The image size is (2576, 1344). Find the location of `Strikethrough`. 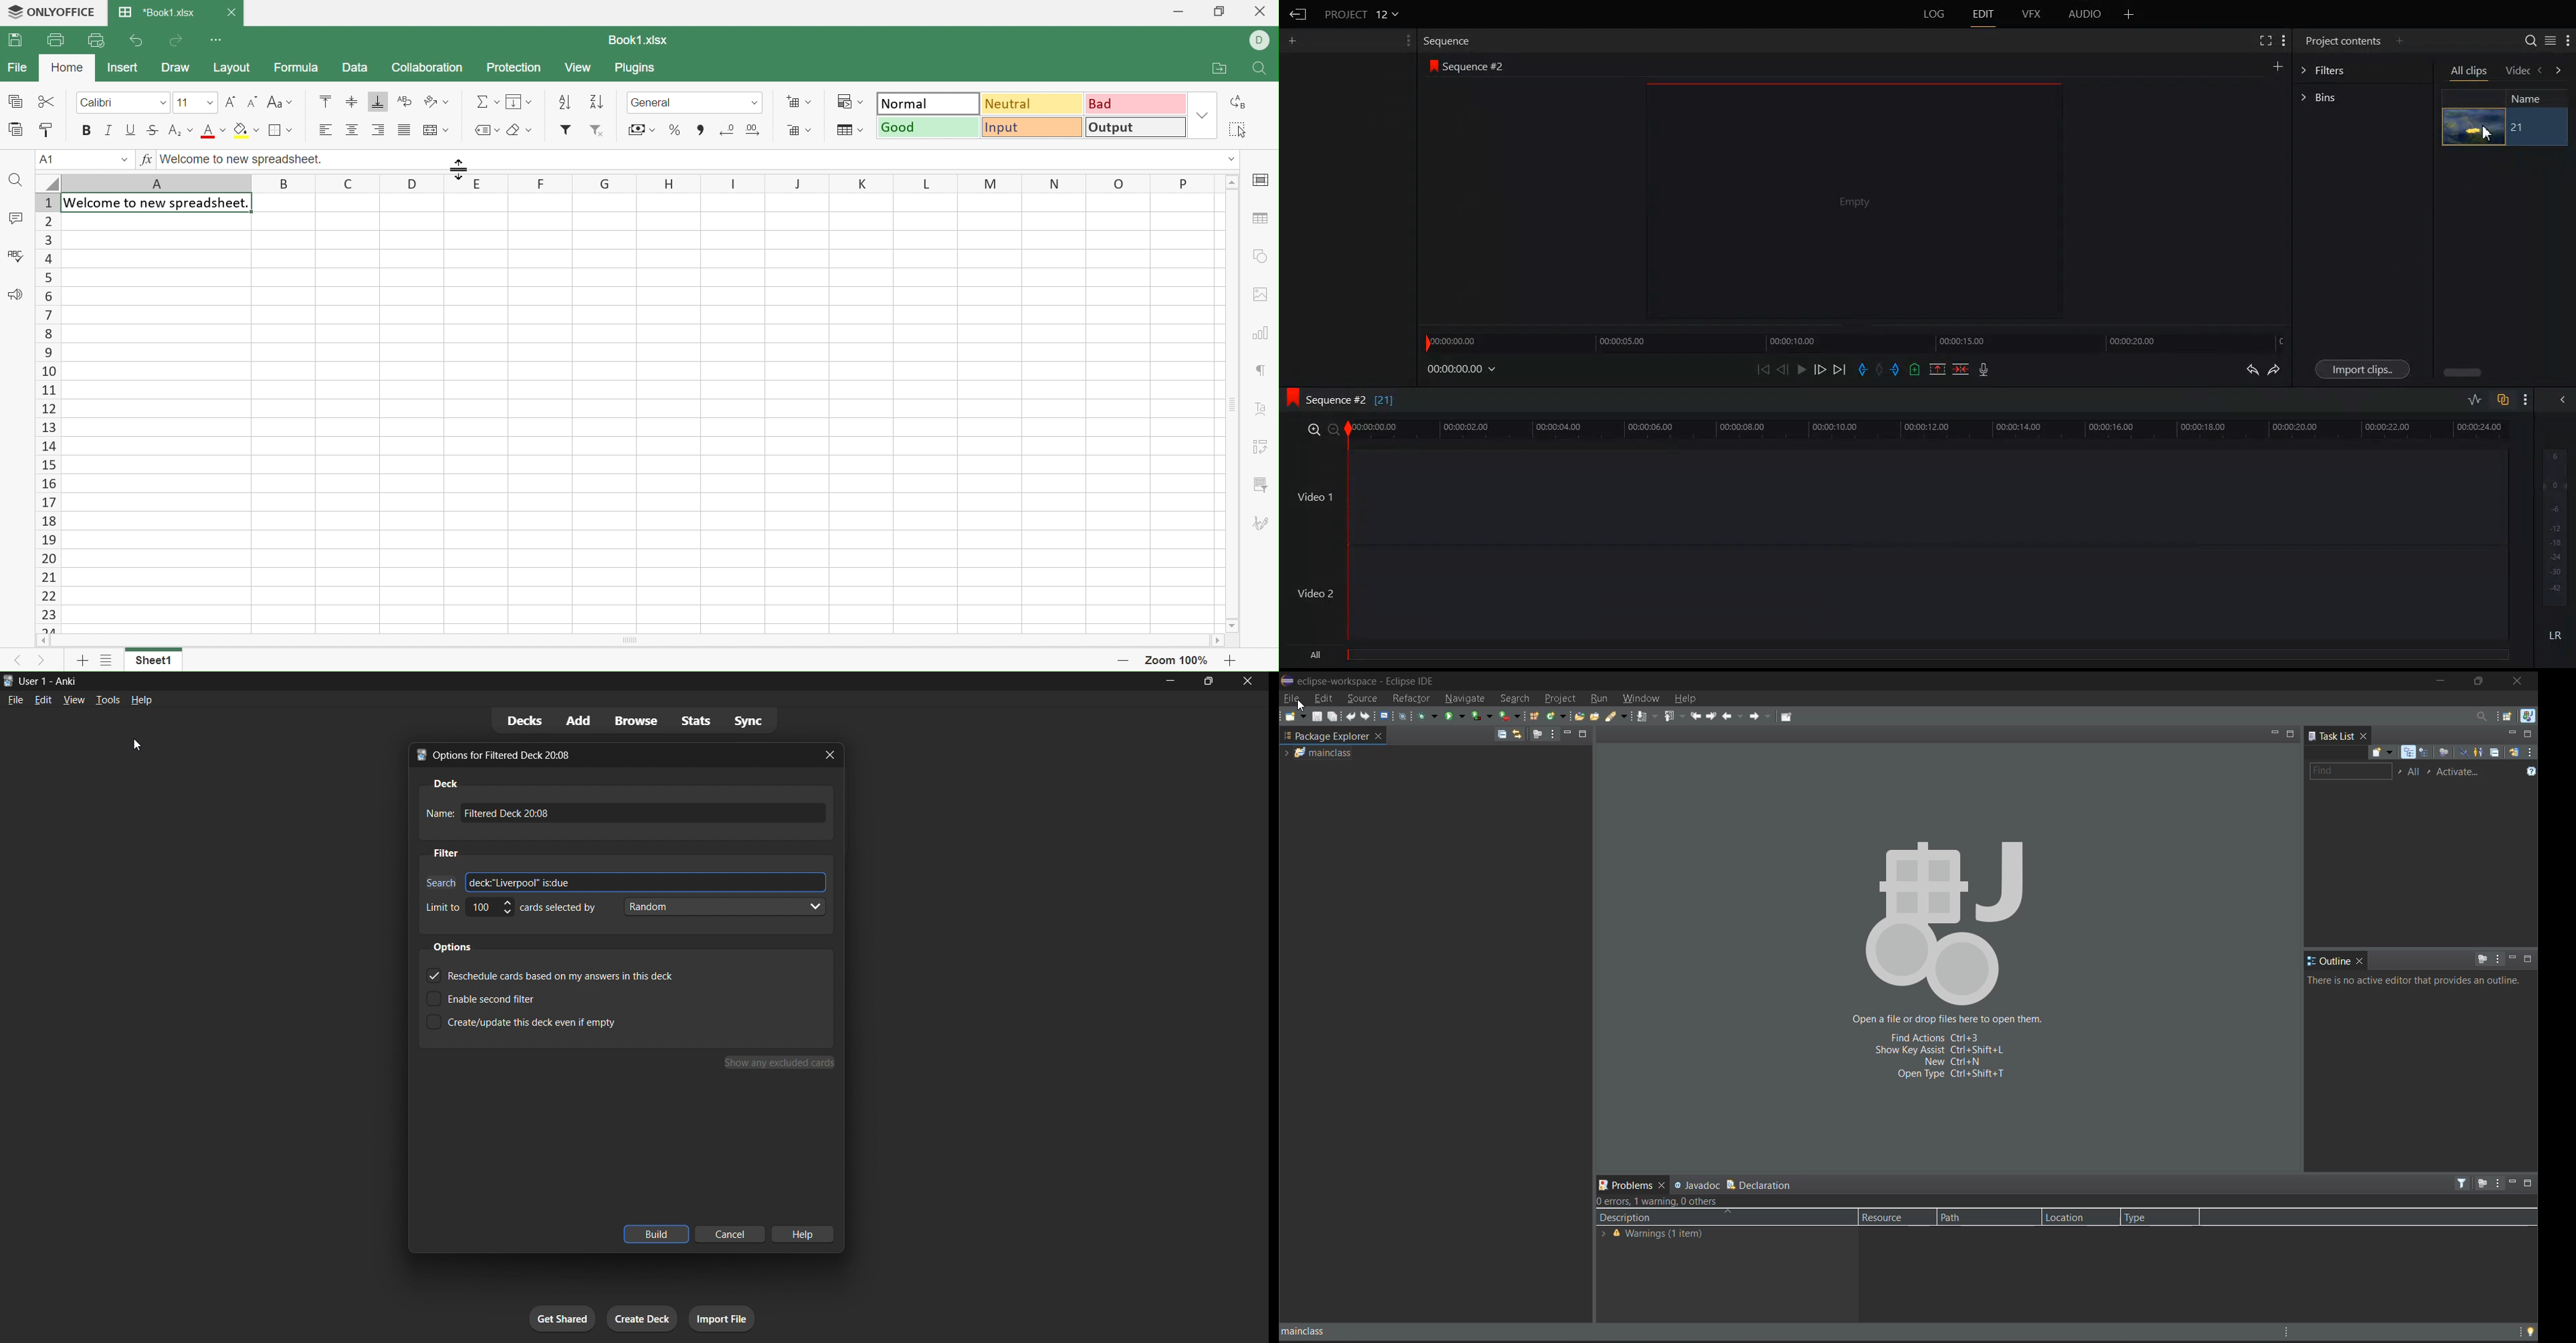

Strikethrough is located at coordinates (154, 130).